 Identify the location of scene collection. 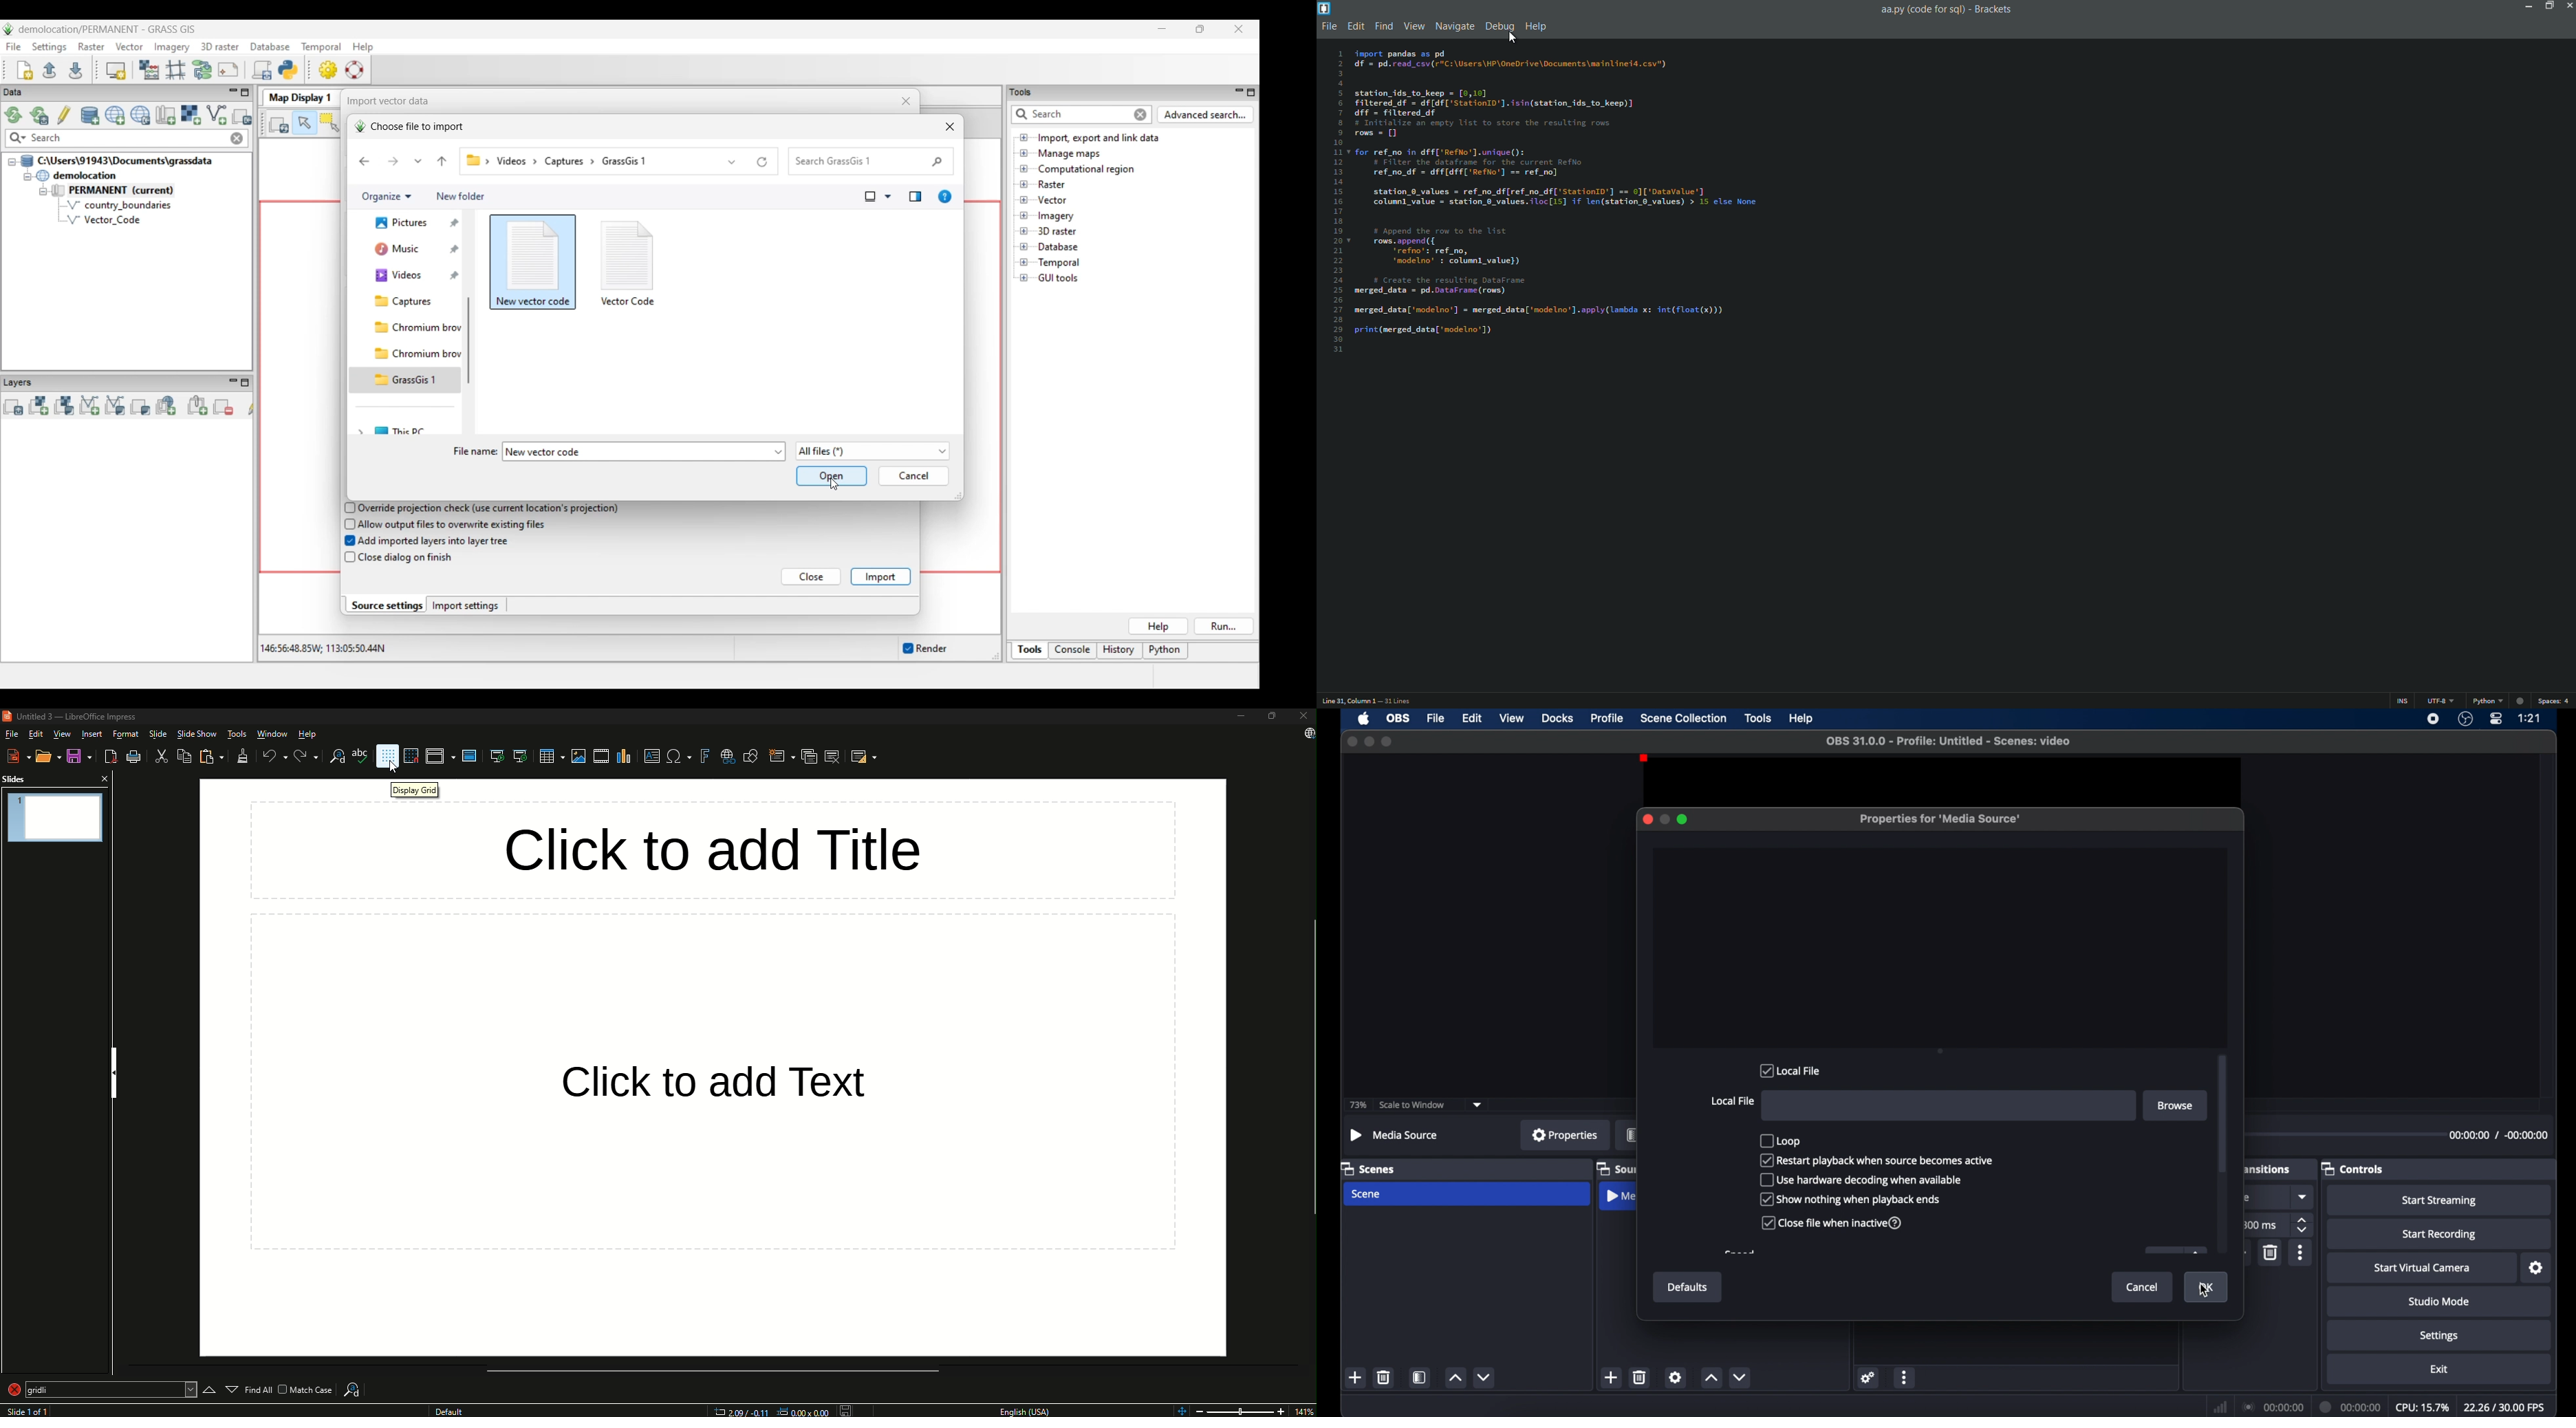
(1682, 718).